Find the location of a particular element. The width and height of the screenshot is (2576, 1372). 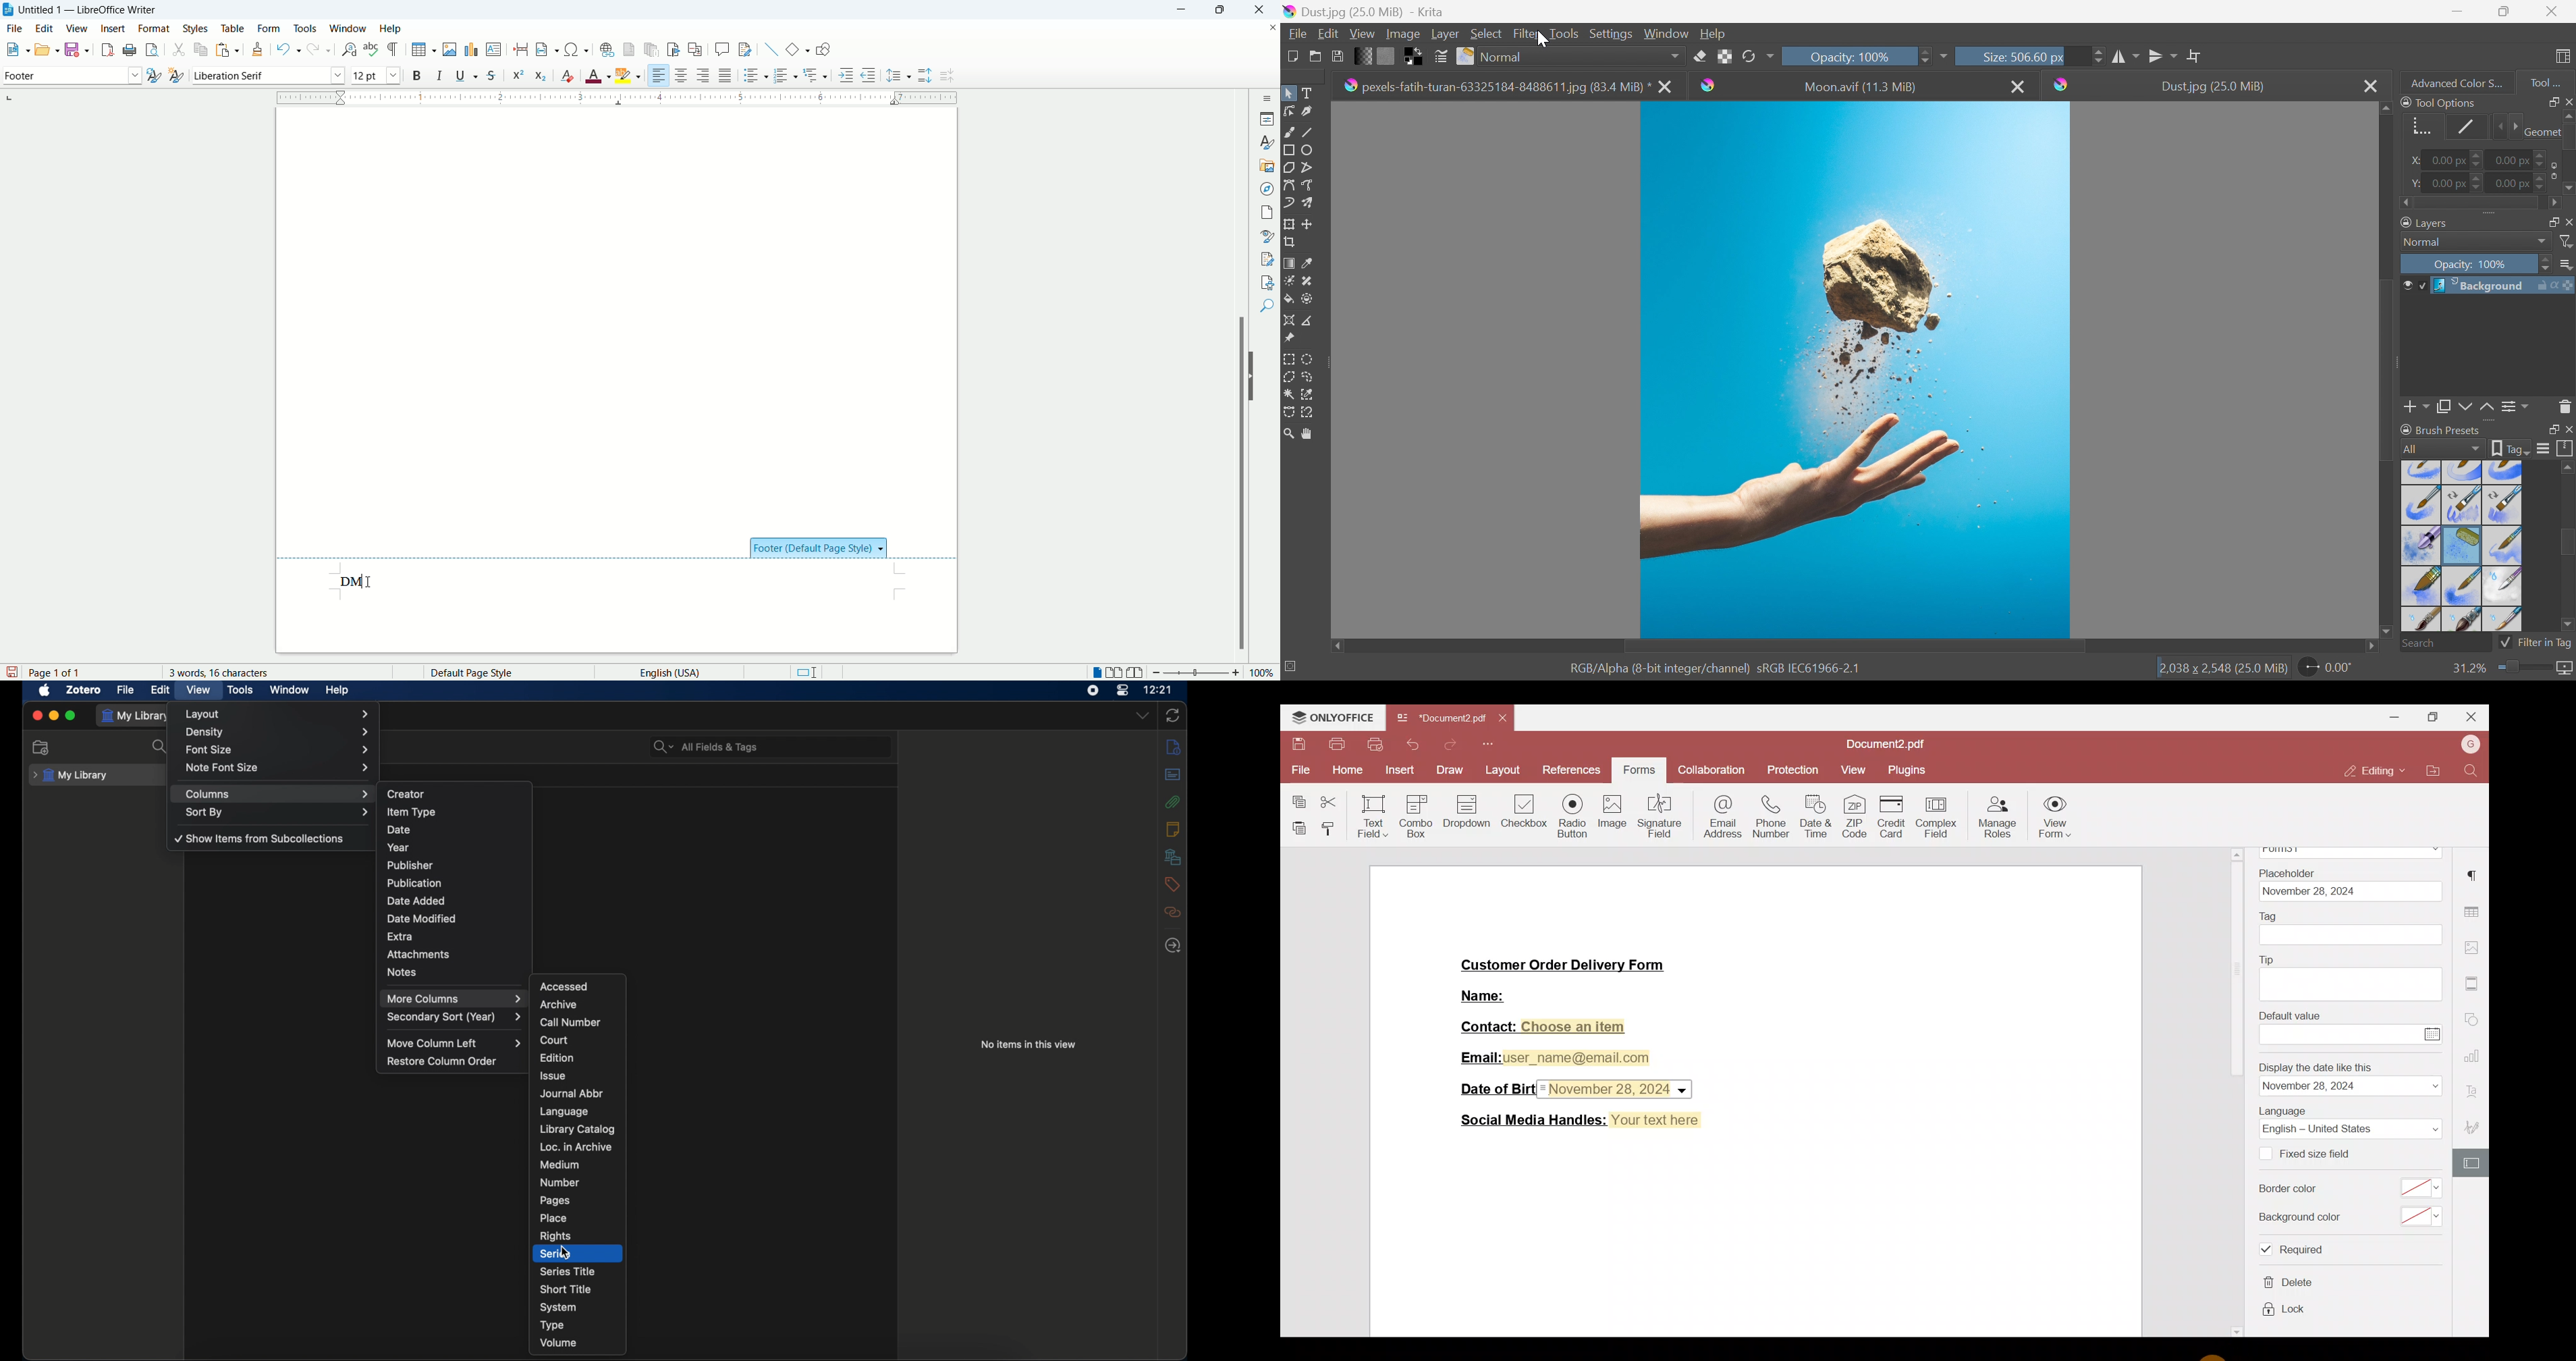

Y: is located at coordinates (2413, 183).